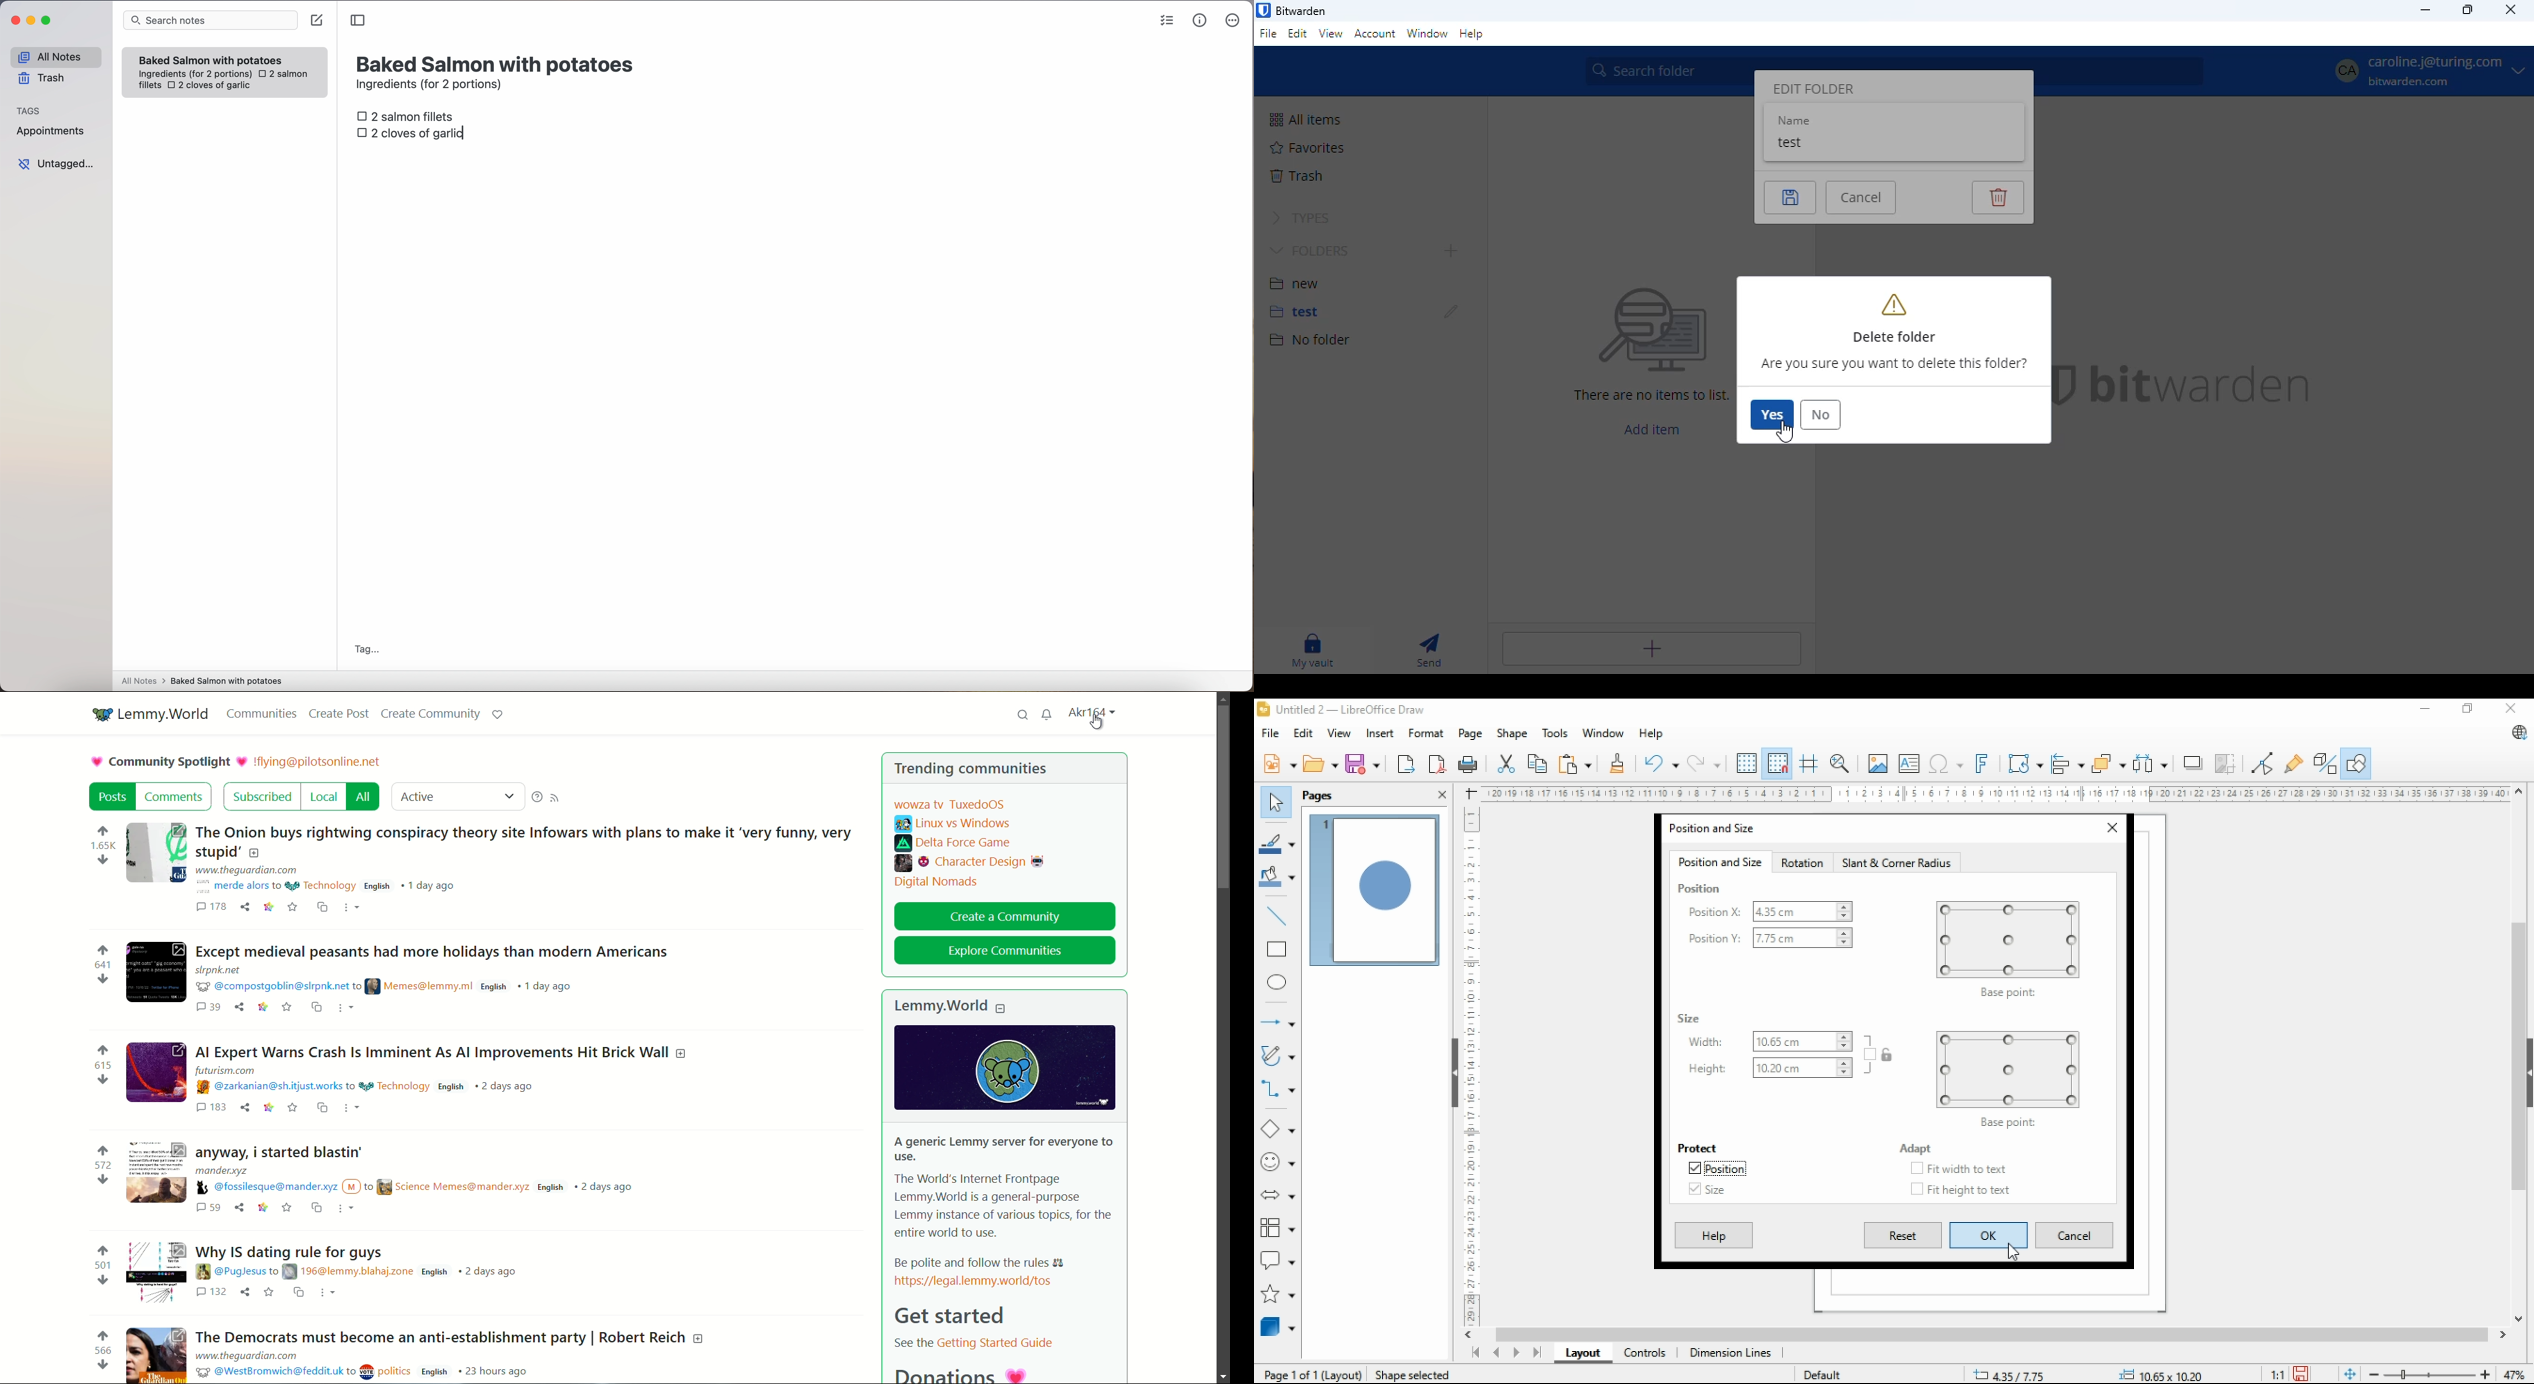  Describe the element at coordinates (315, 1206) in the screenshot. I see `cs` at that location.